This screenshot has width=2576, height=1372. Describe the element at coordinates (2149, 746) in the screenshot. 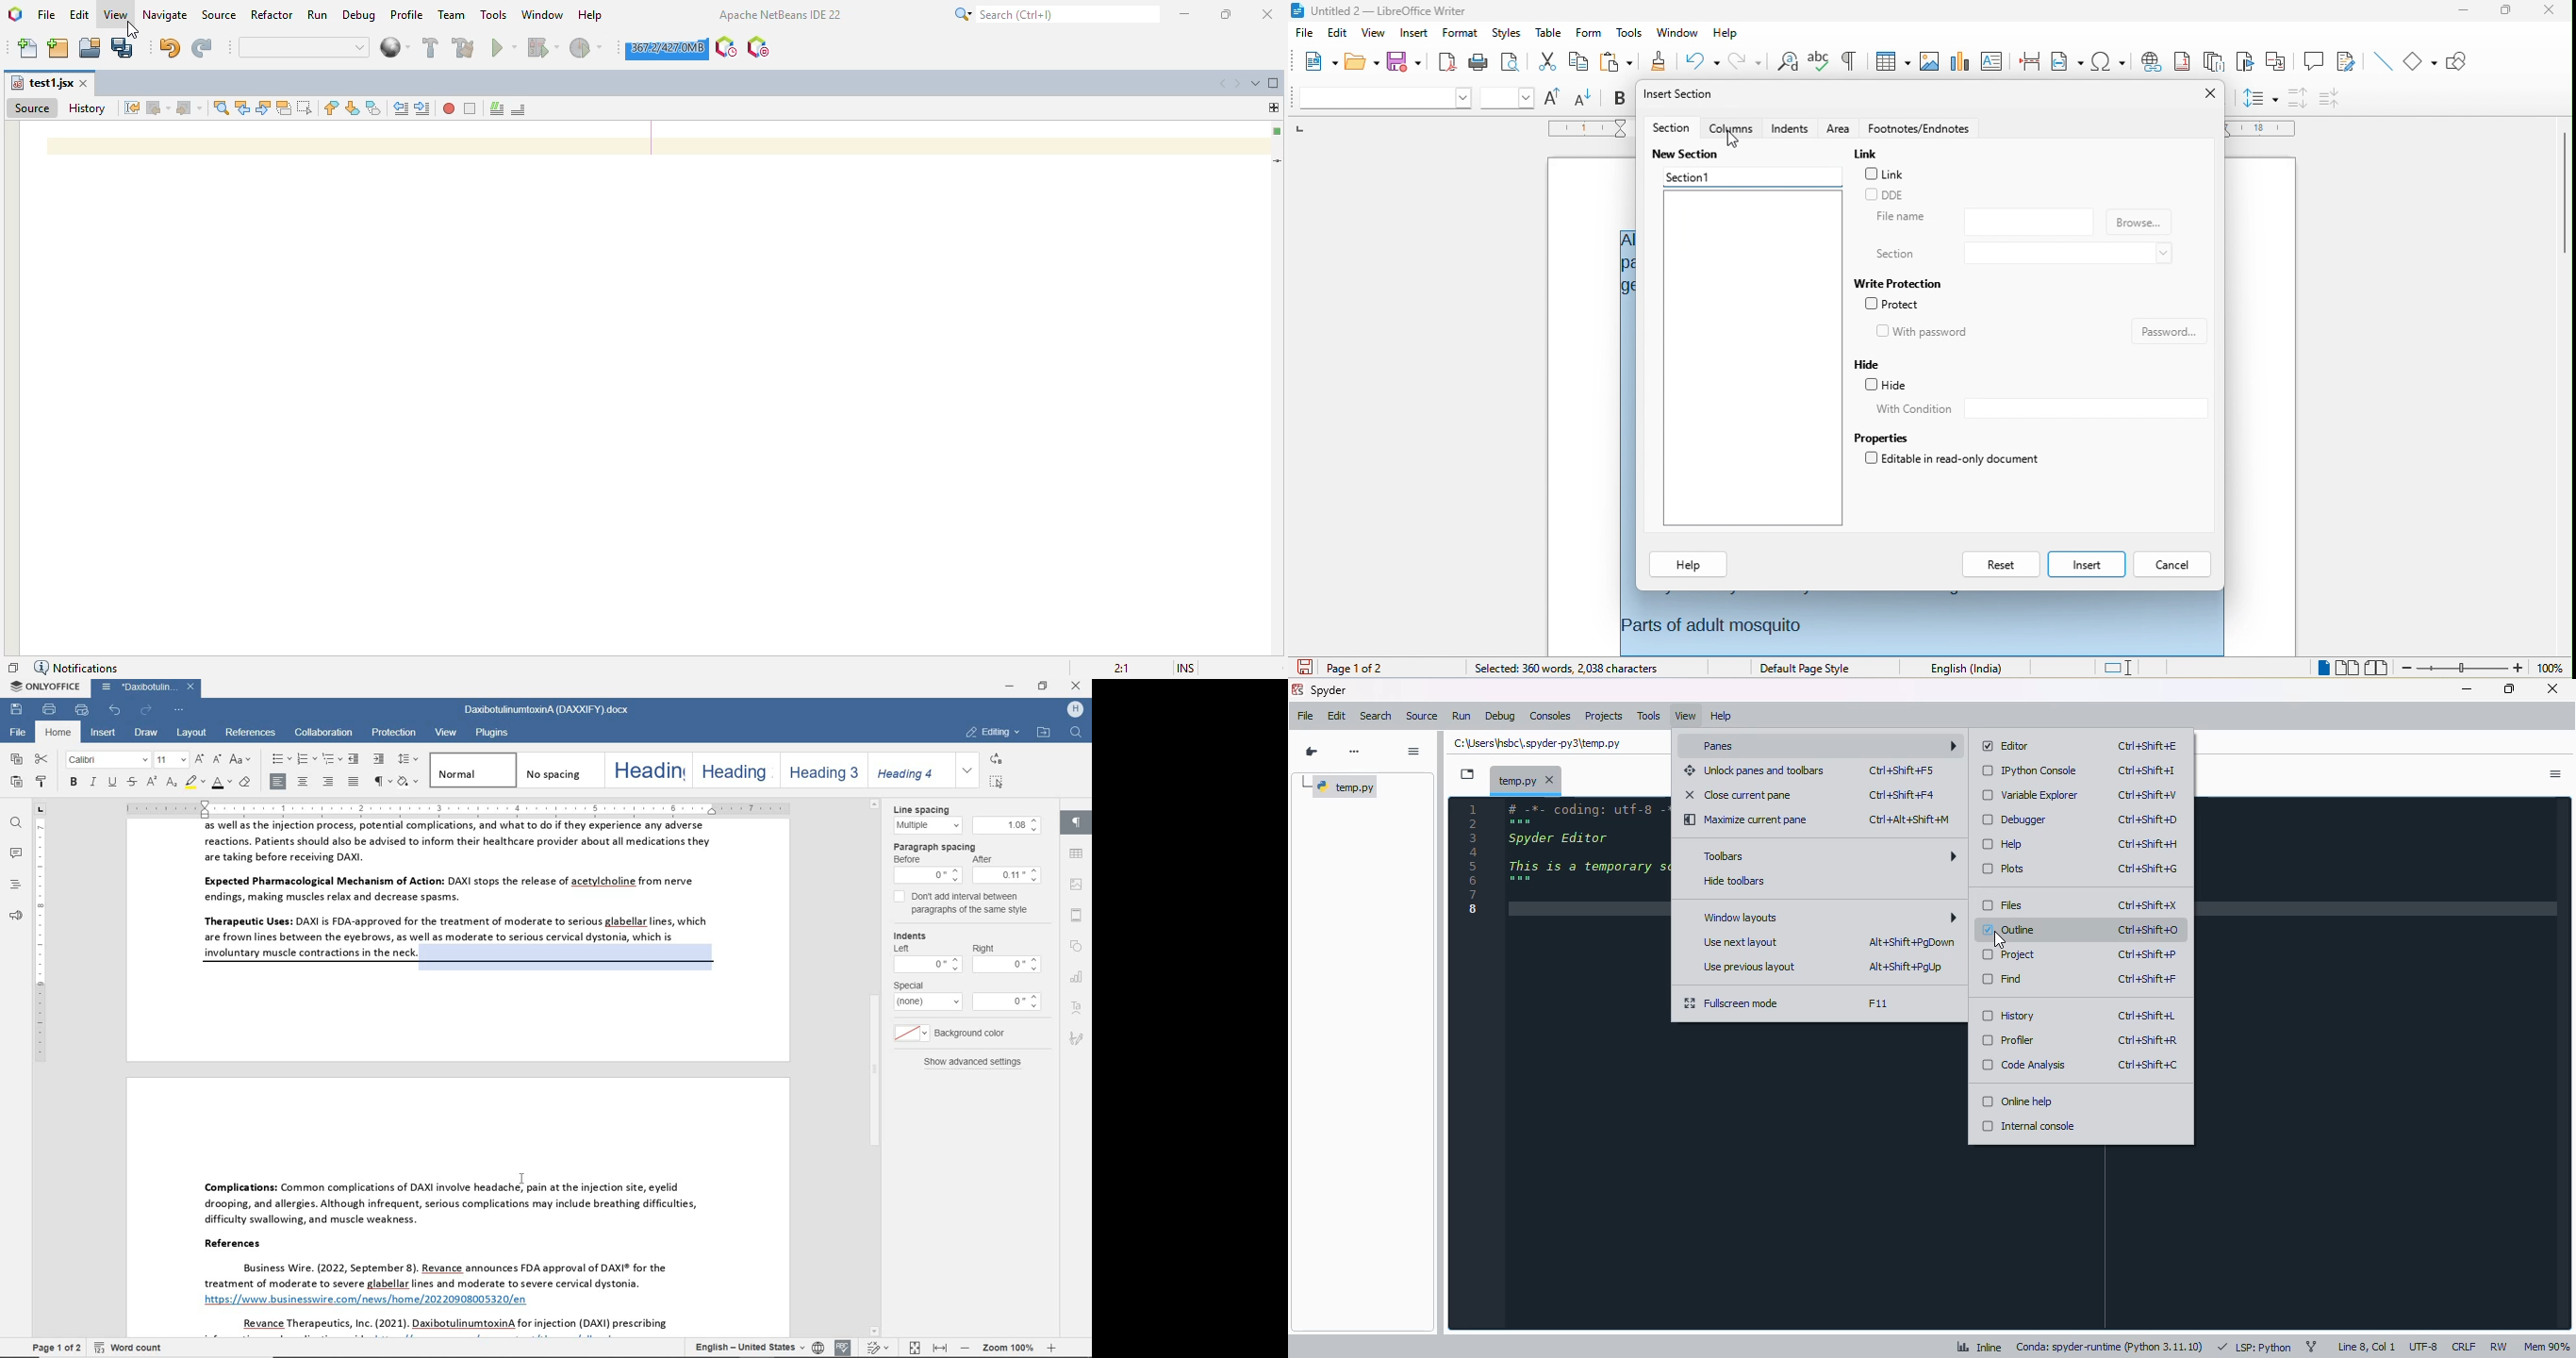

I see `shortcut for editor` at that location.